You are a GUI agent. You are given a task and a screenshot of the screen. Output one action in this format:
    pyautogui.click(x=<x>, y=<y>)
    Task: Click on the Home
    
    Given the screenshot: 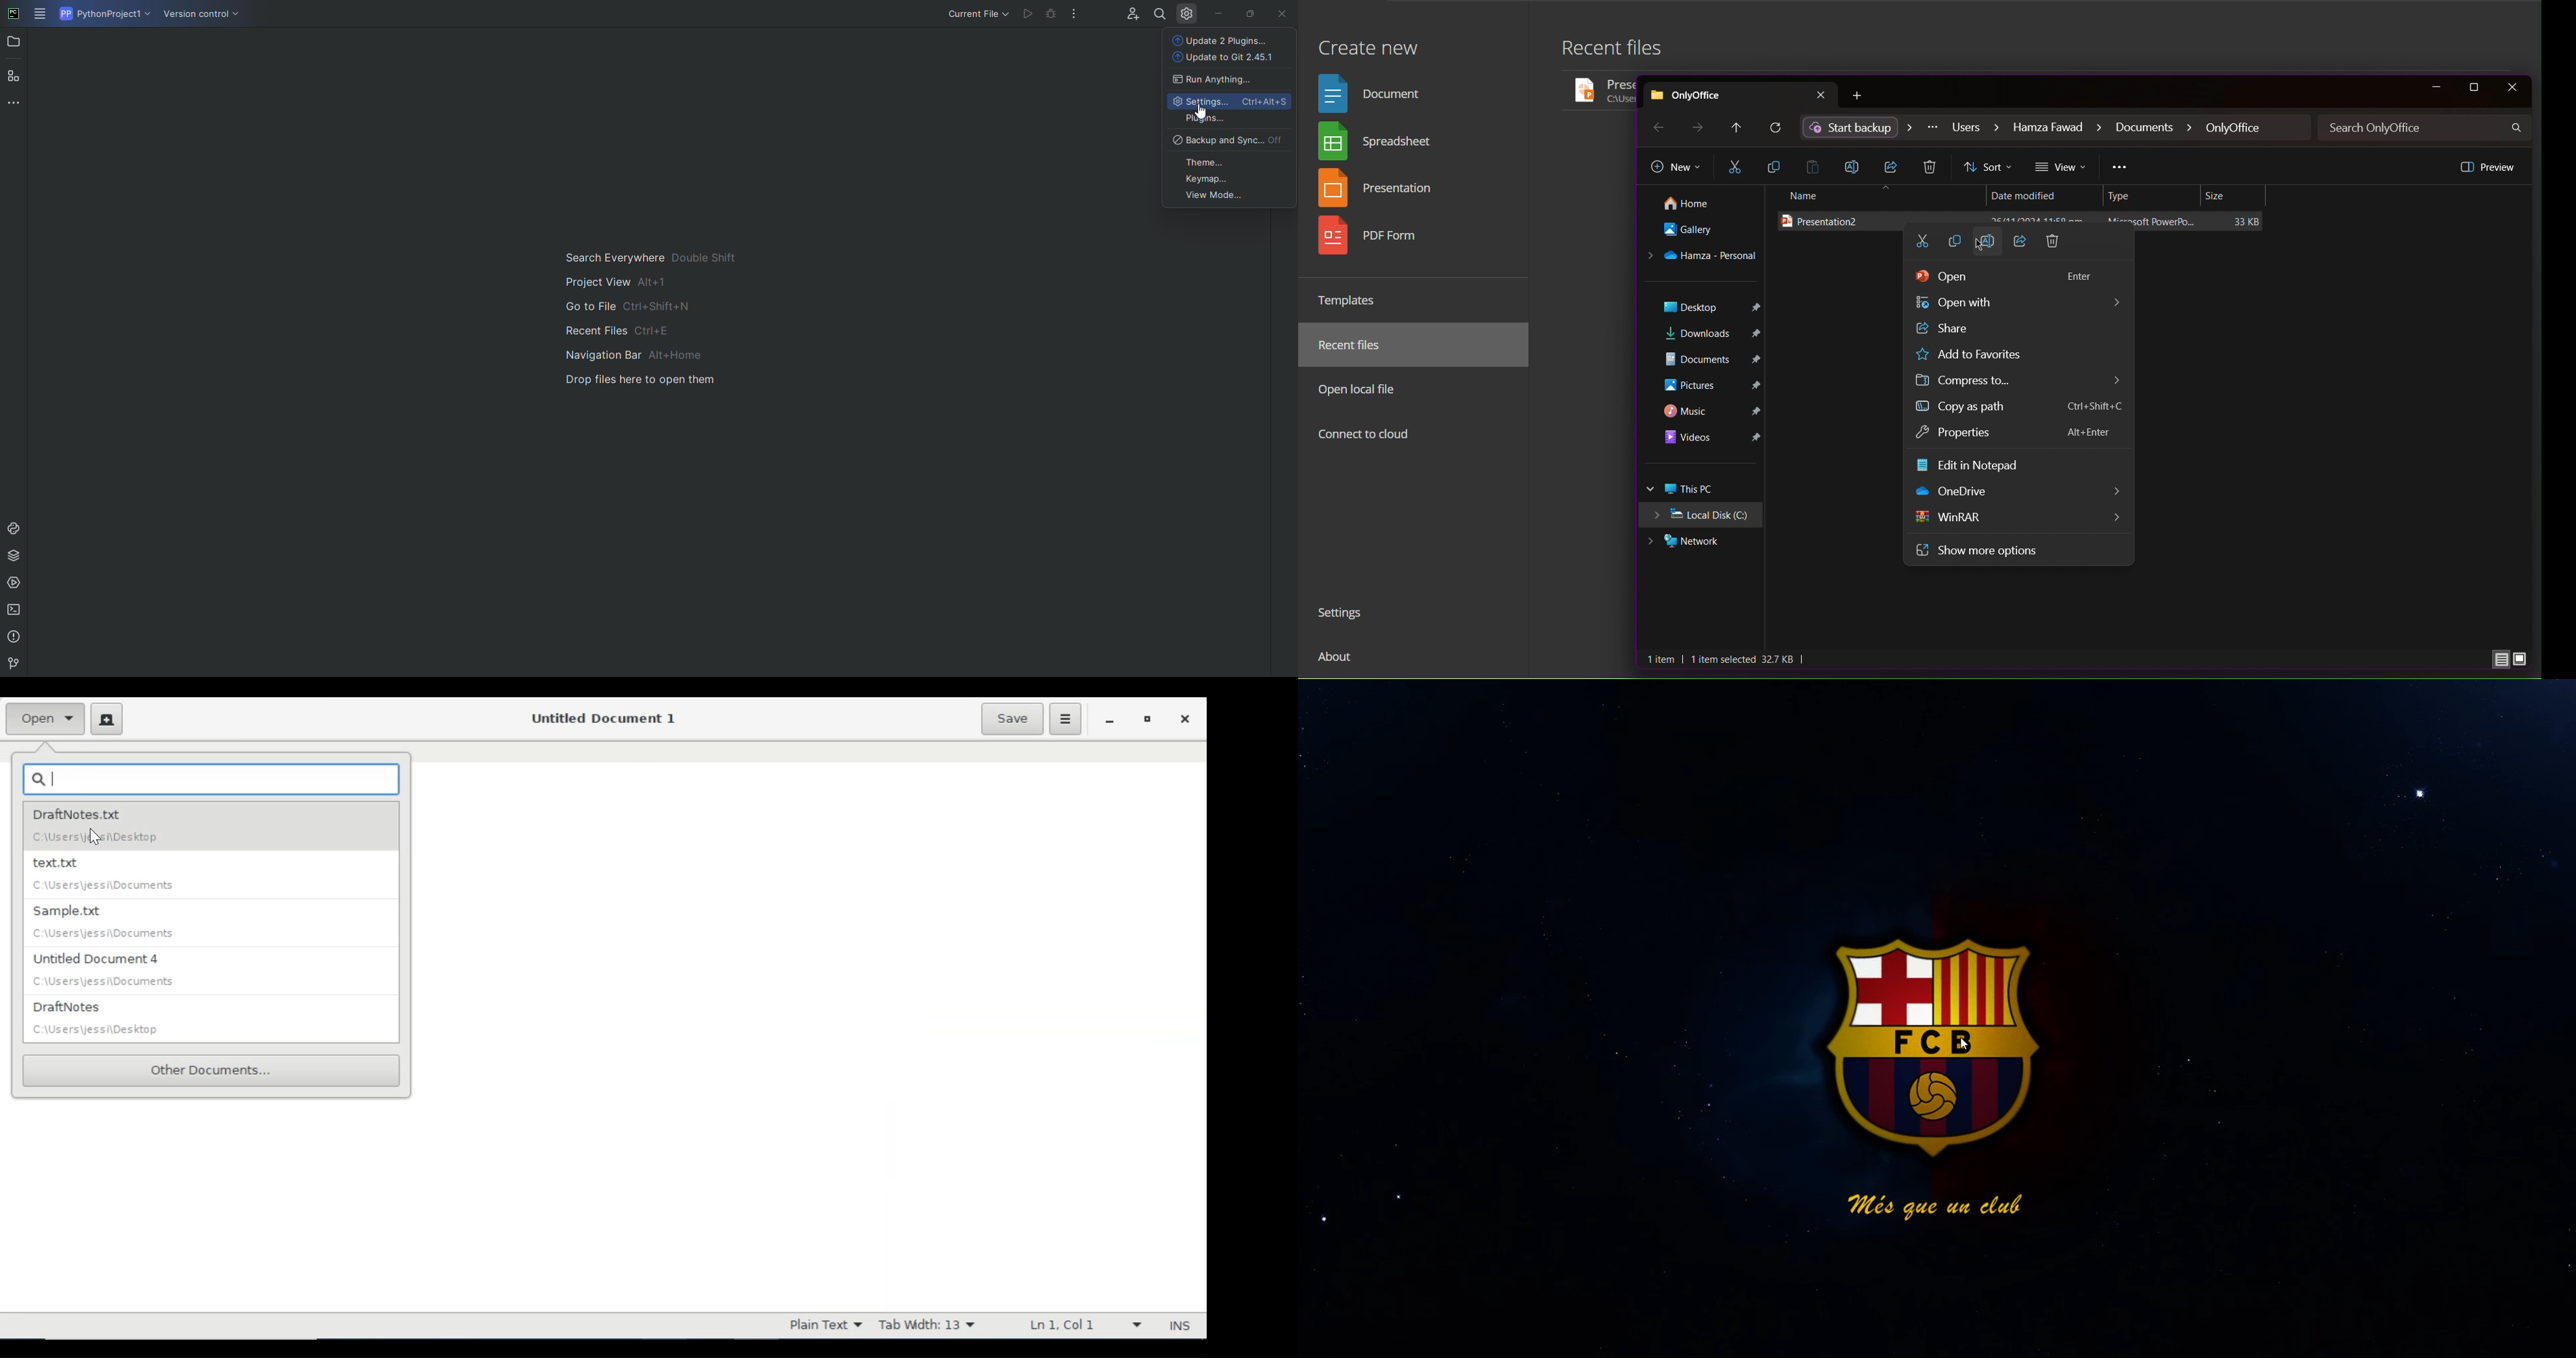 What is the action you would take?
    pyautogui.click(x=1698, y=204)
    